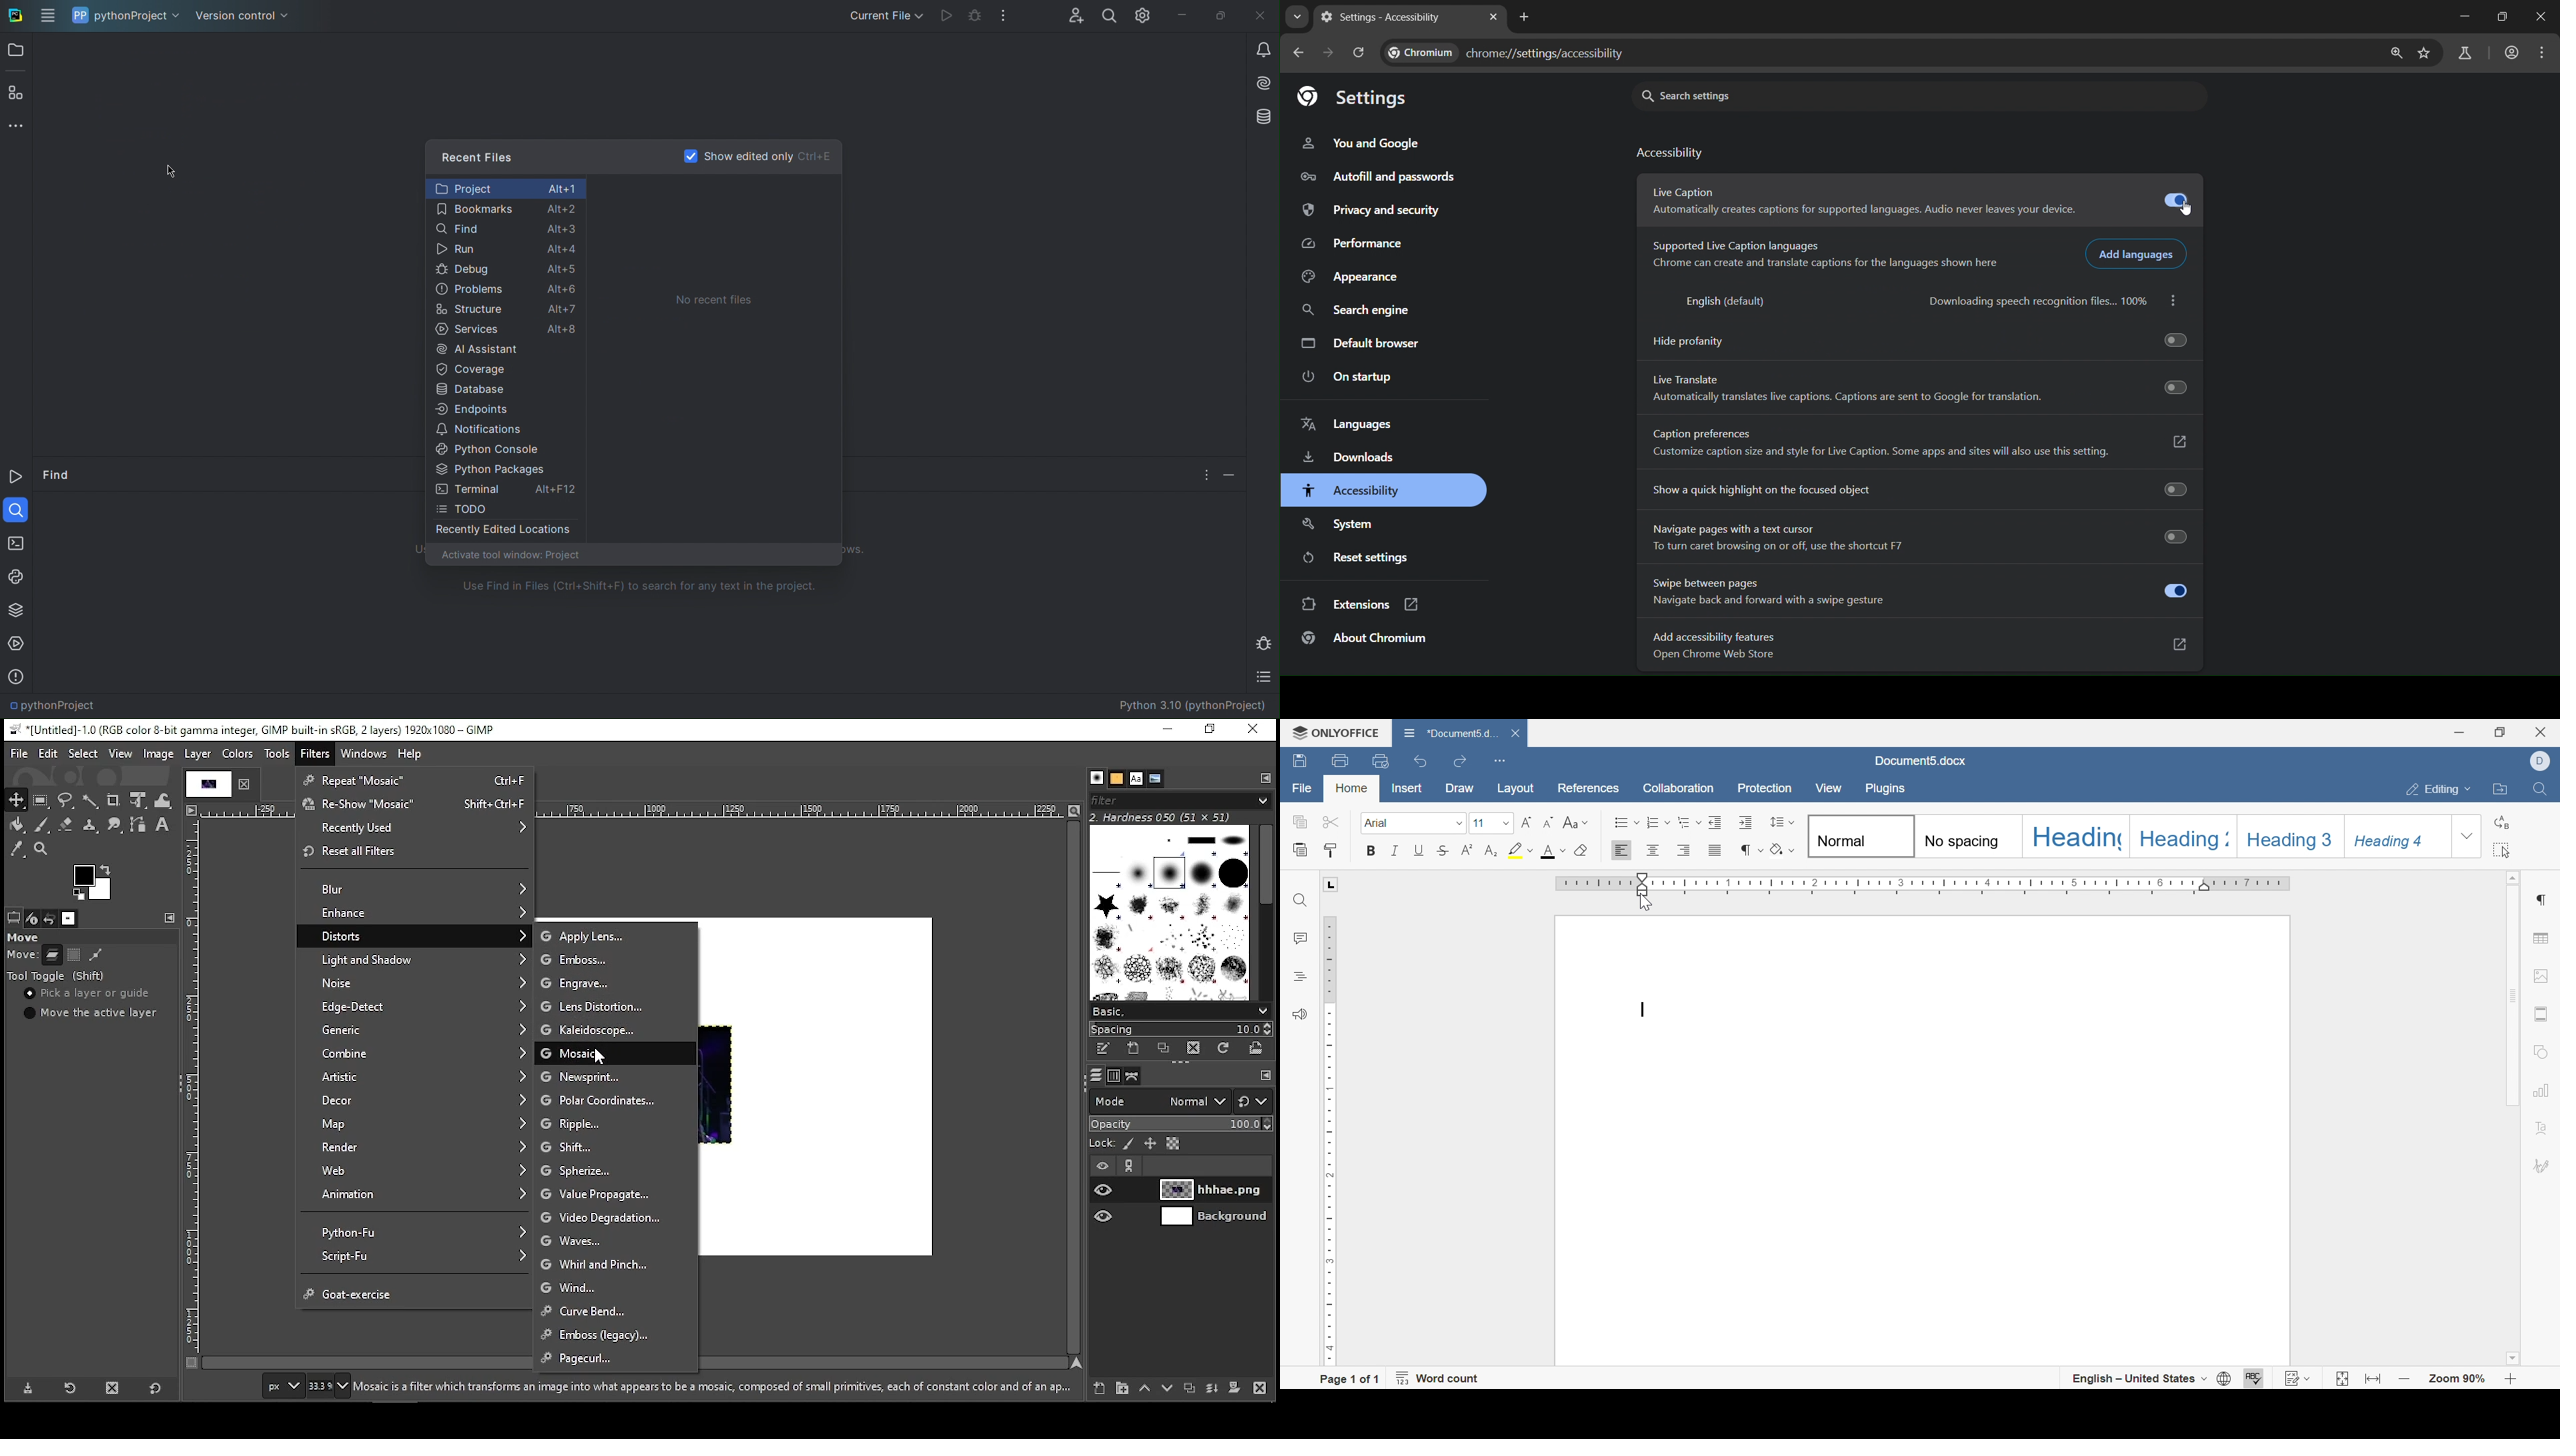  What do you see at coordinates (1129, 1144) in the screenshot?
I see `lock pixels` at bounding box center [1129, 1144].